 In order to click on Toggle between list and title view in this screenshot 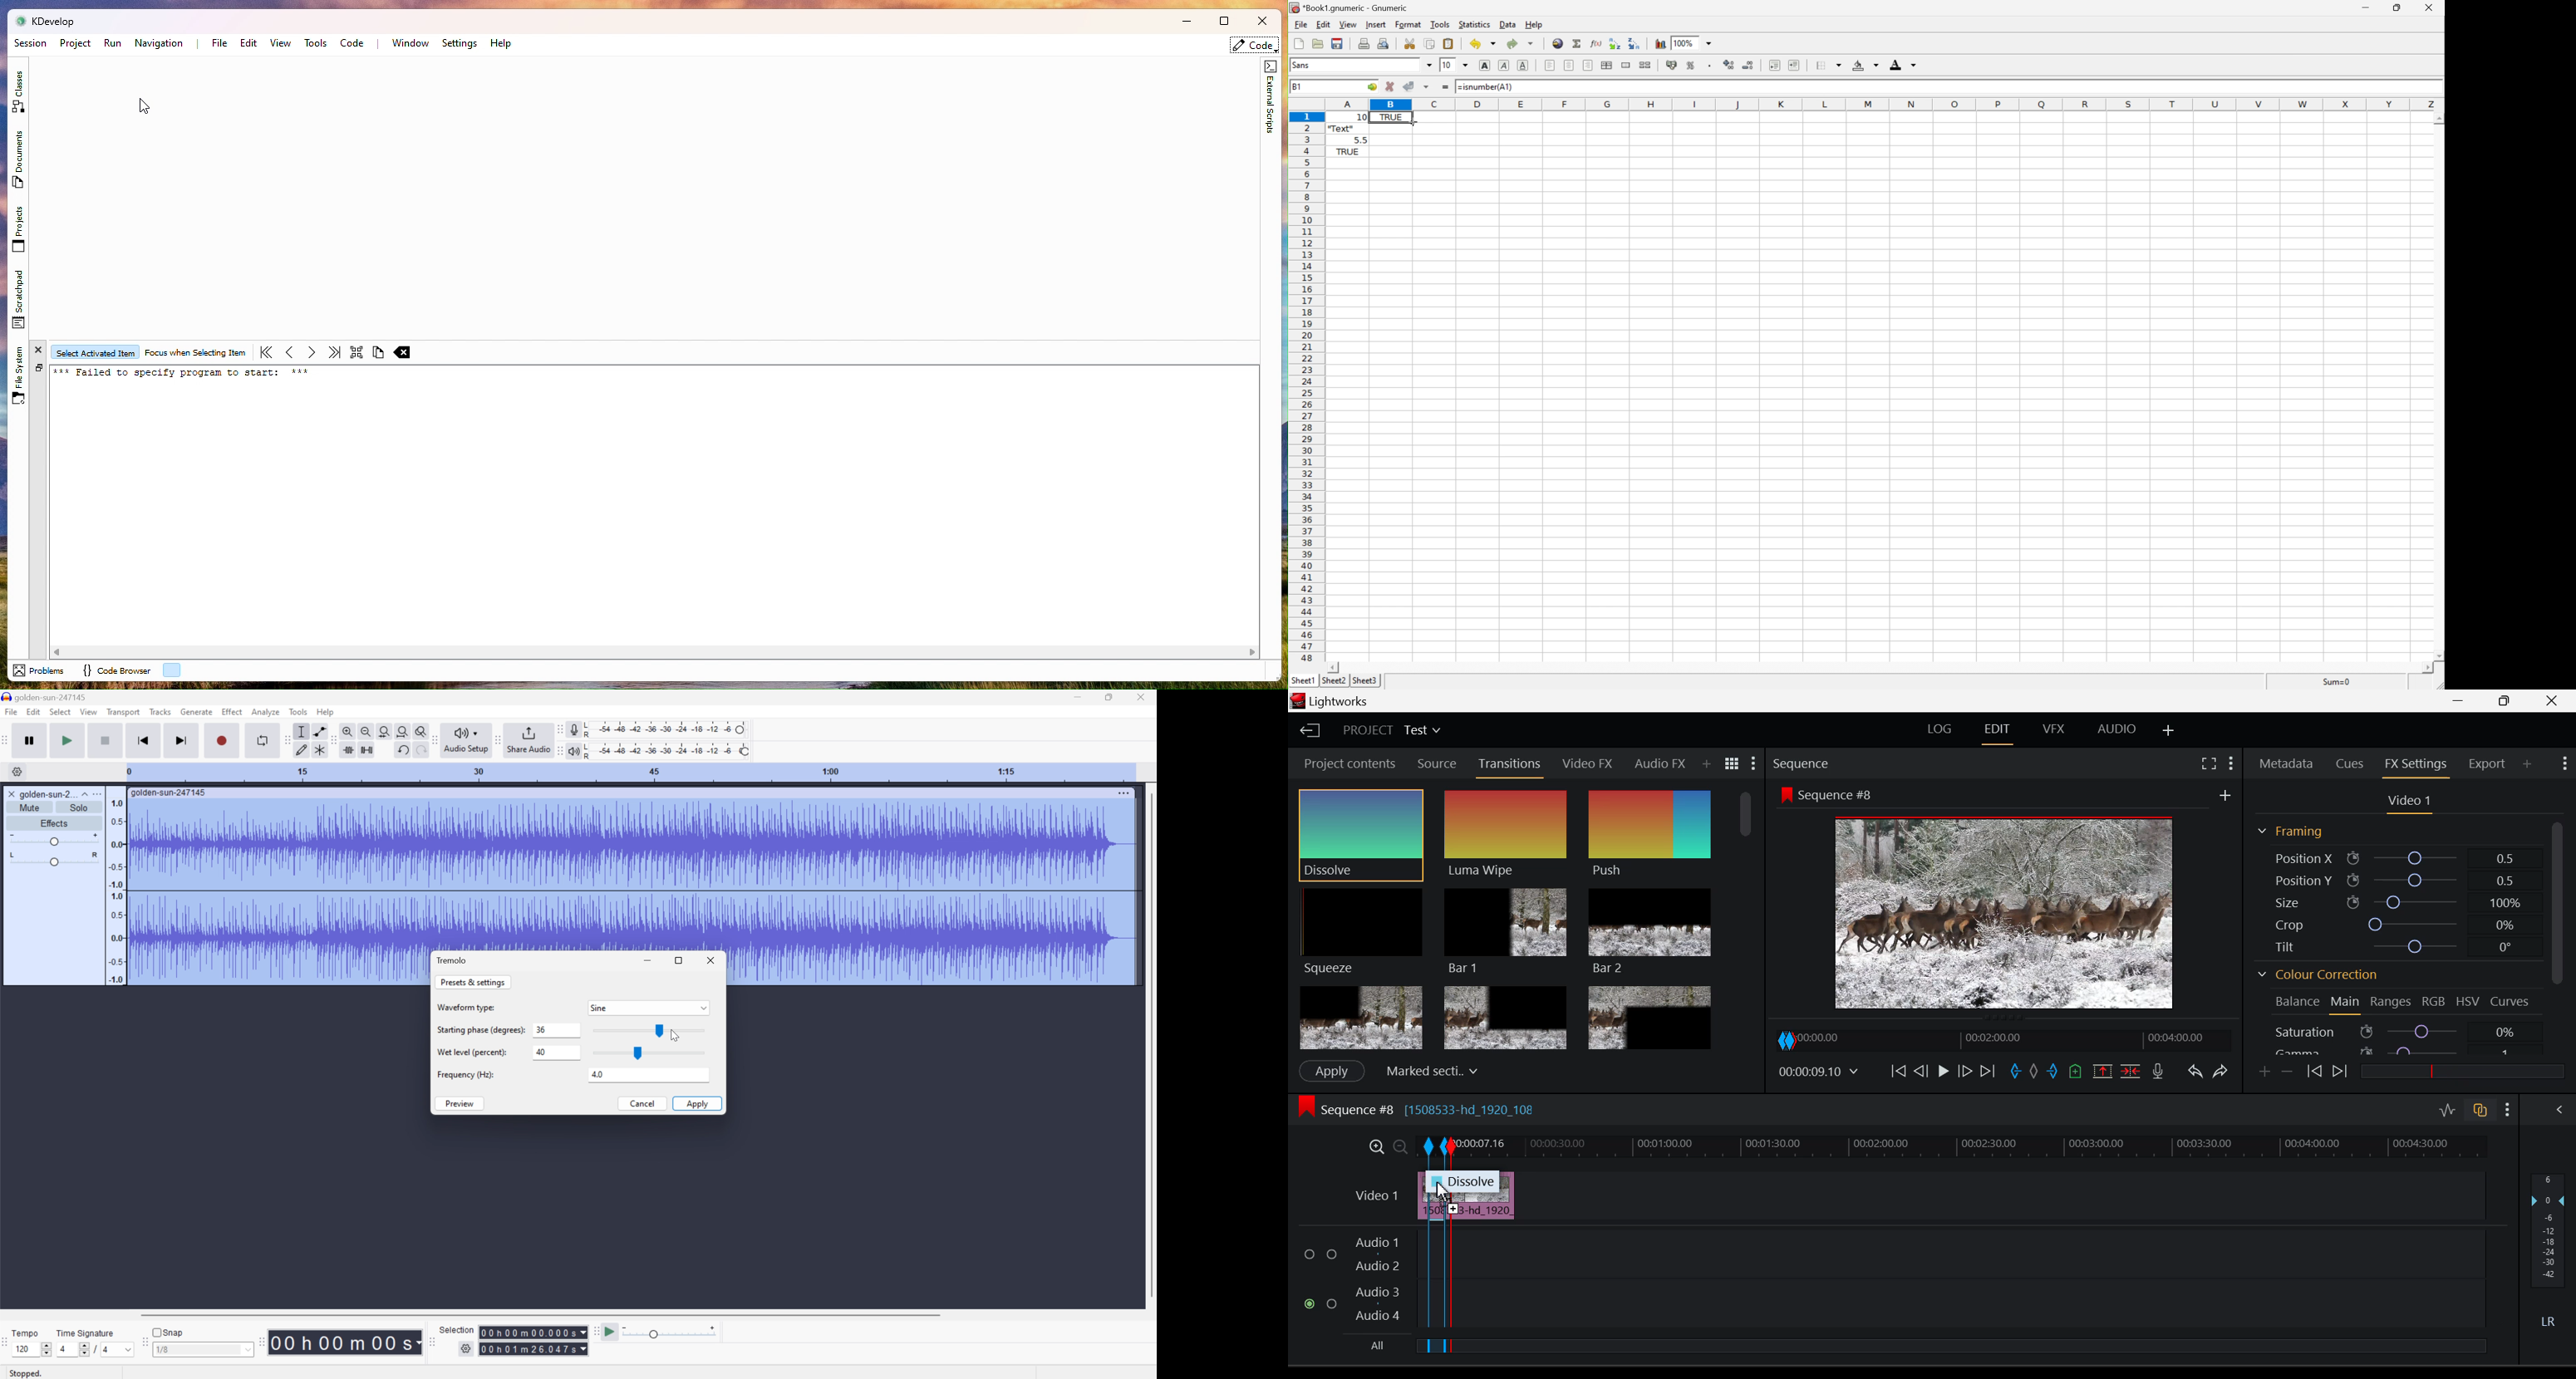, I will do `click(1732, 764)`.